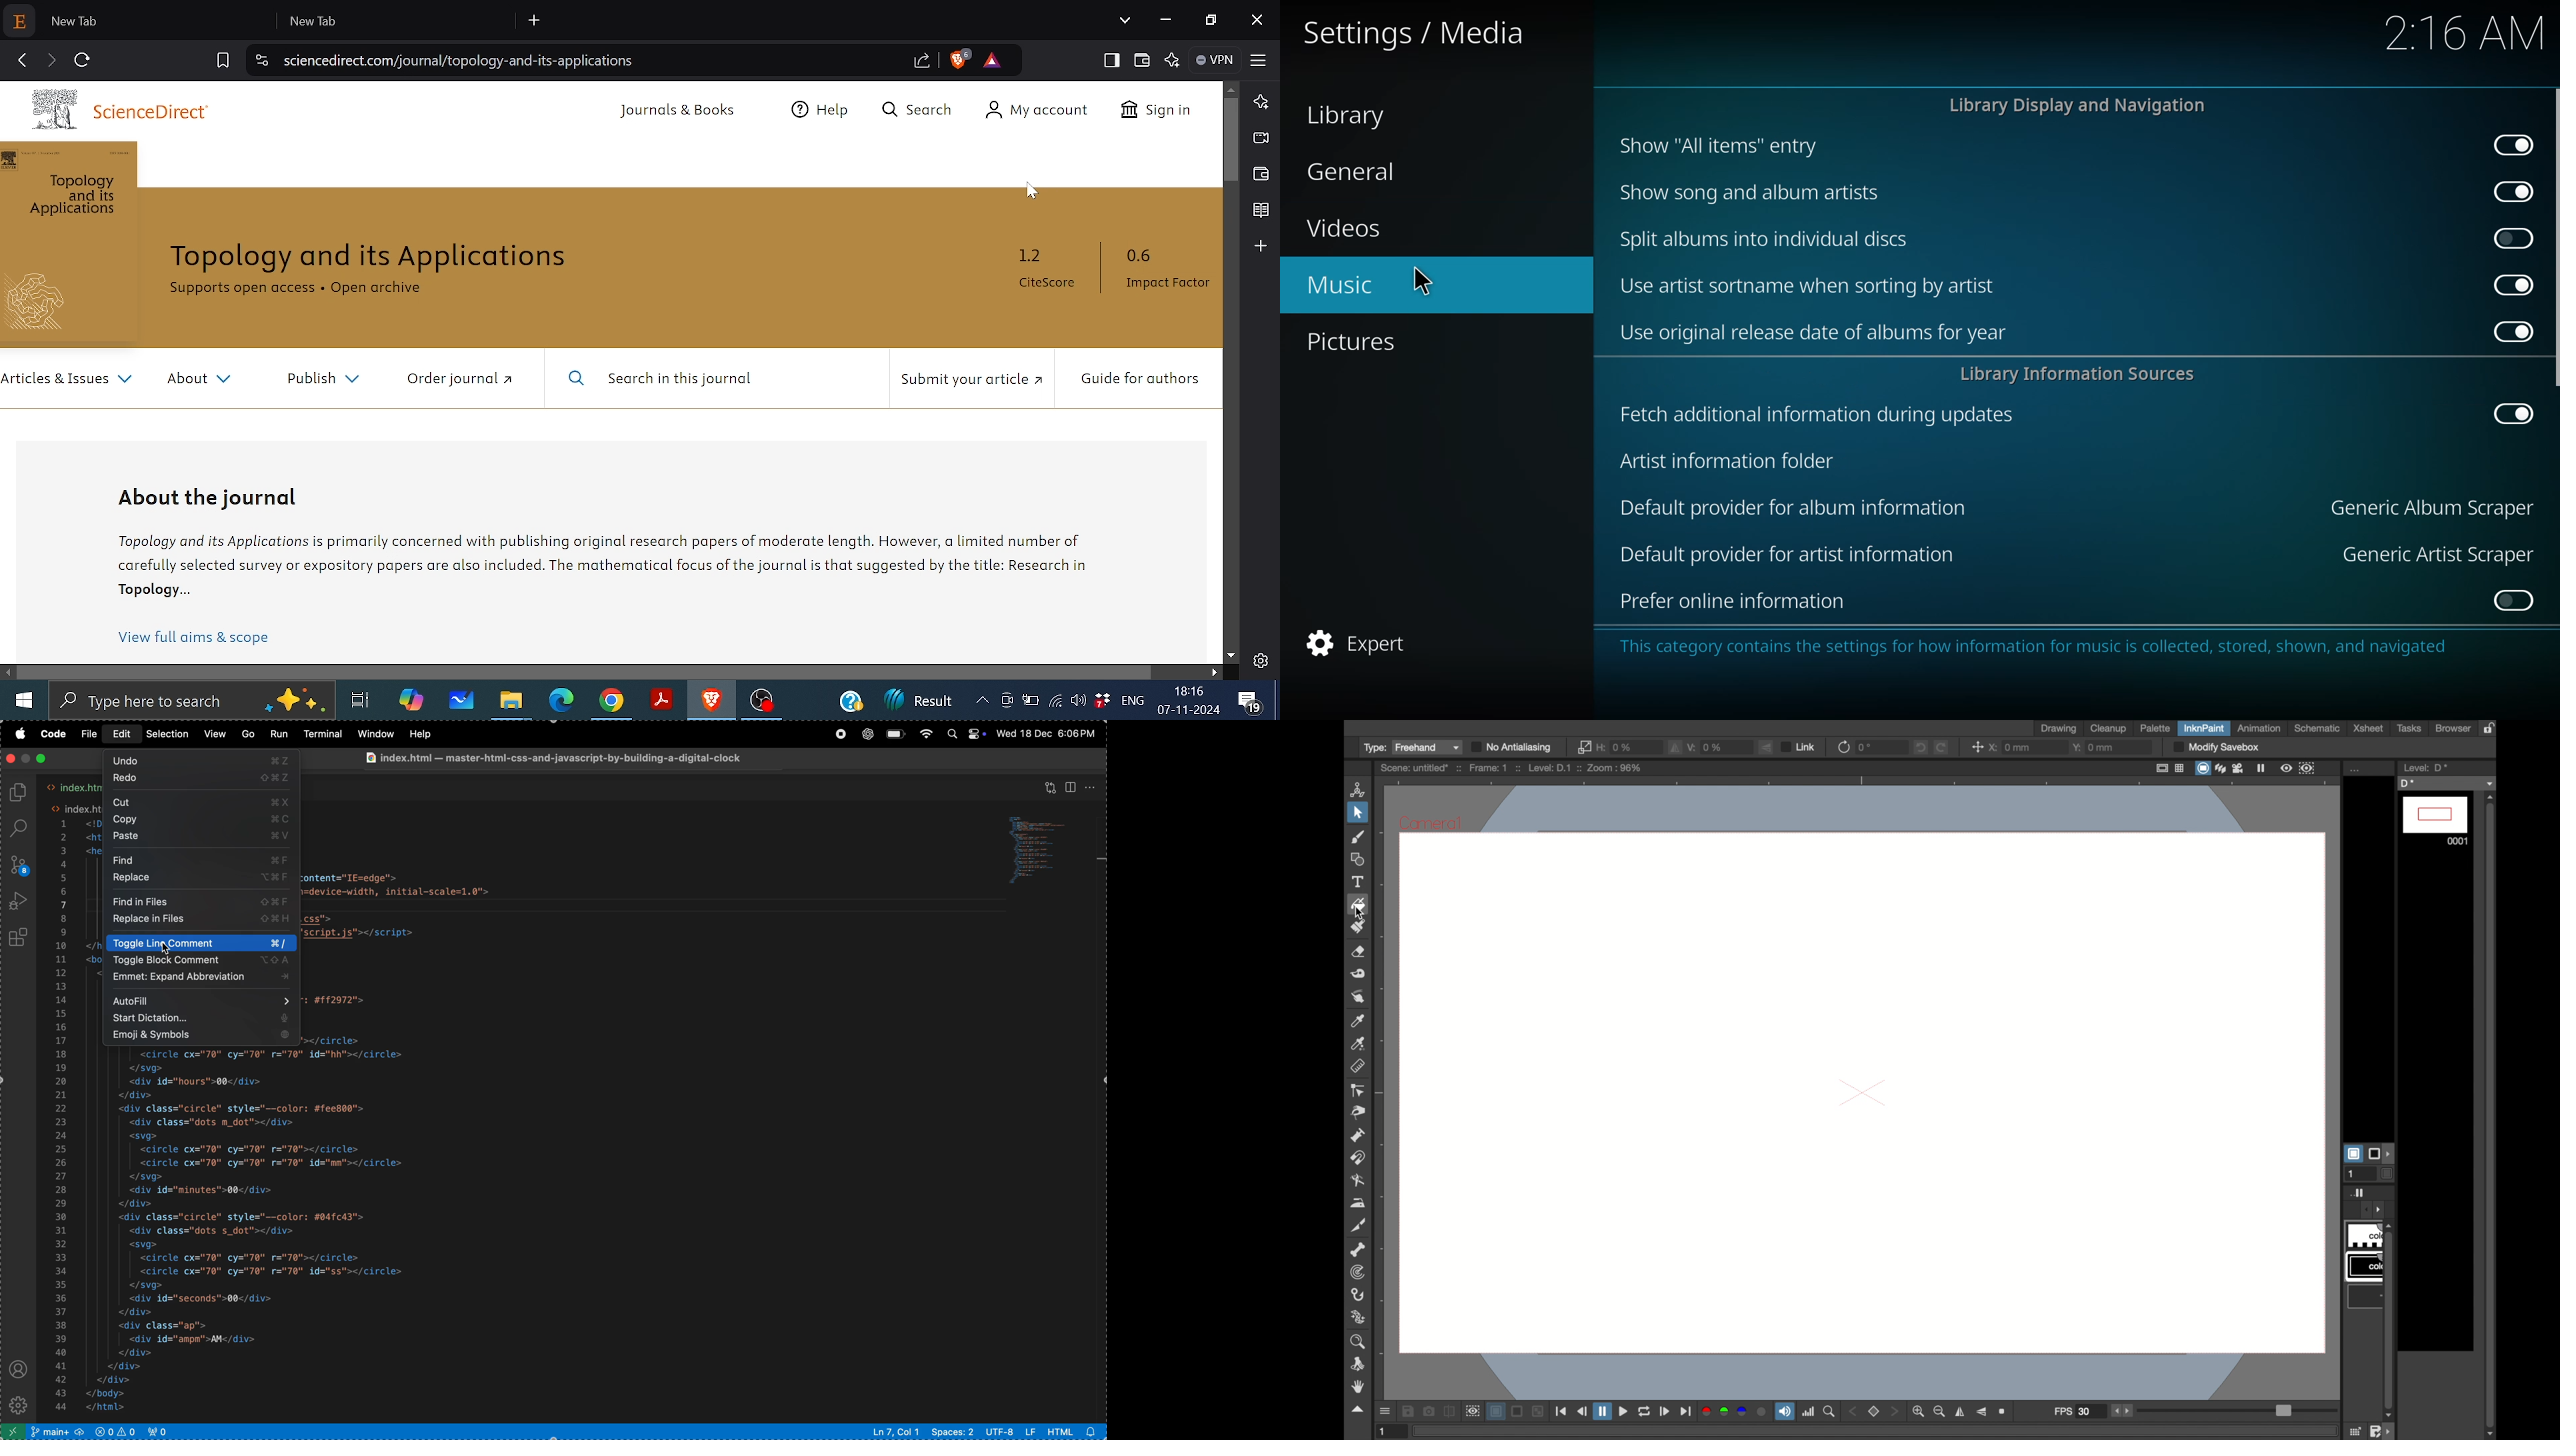  What do you see at coordinates (1814, 331) in the screenshot?
I see `use original release date of albums` at bounding box center [1814, 331].